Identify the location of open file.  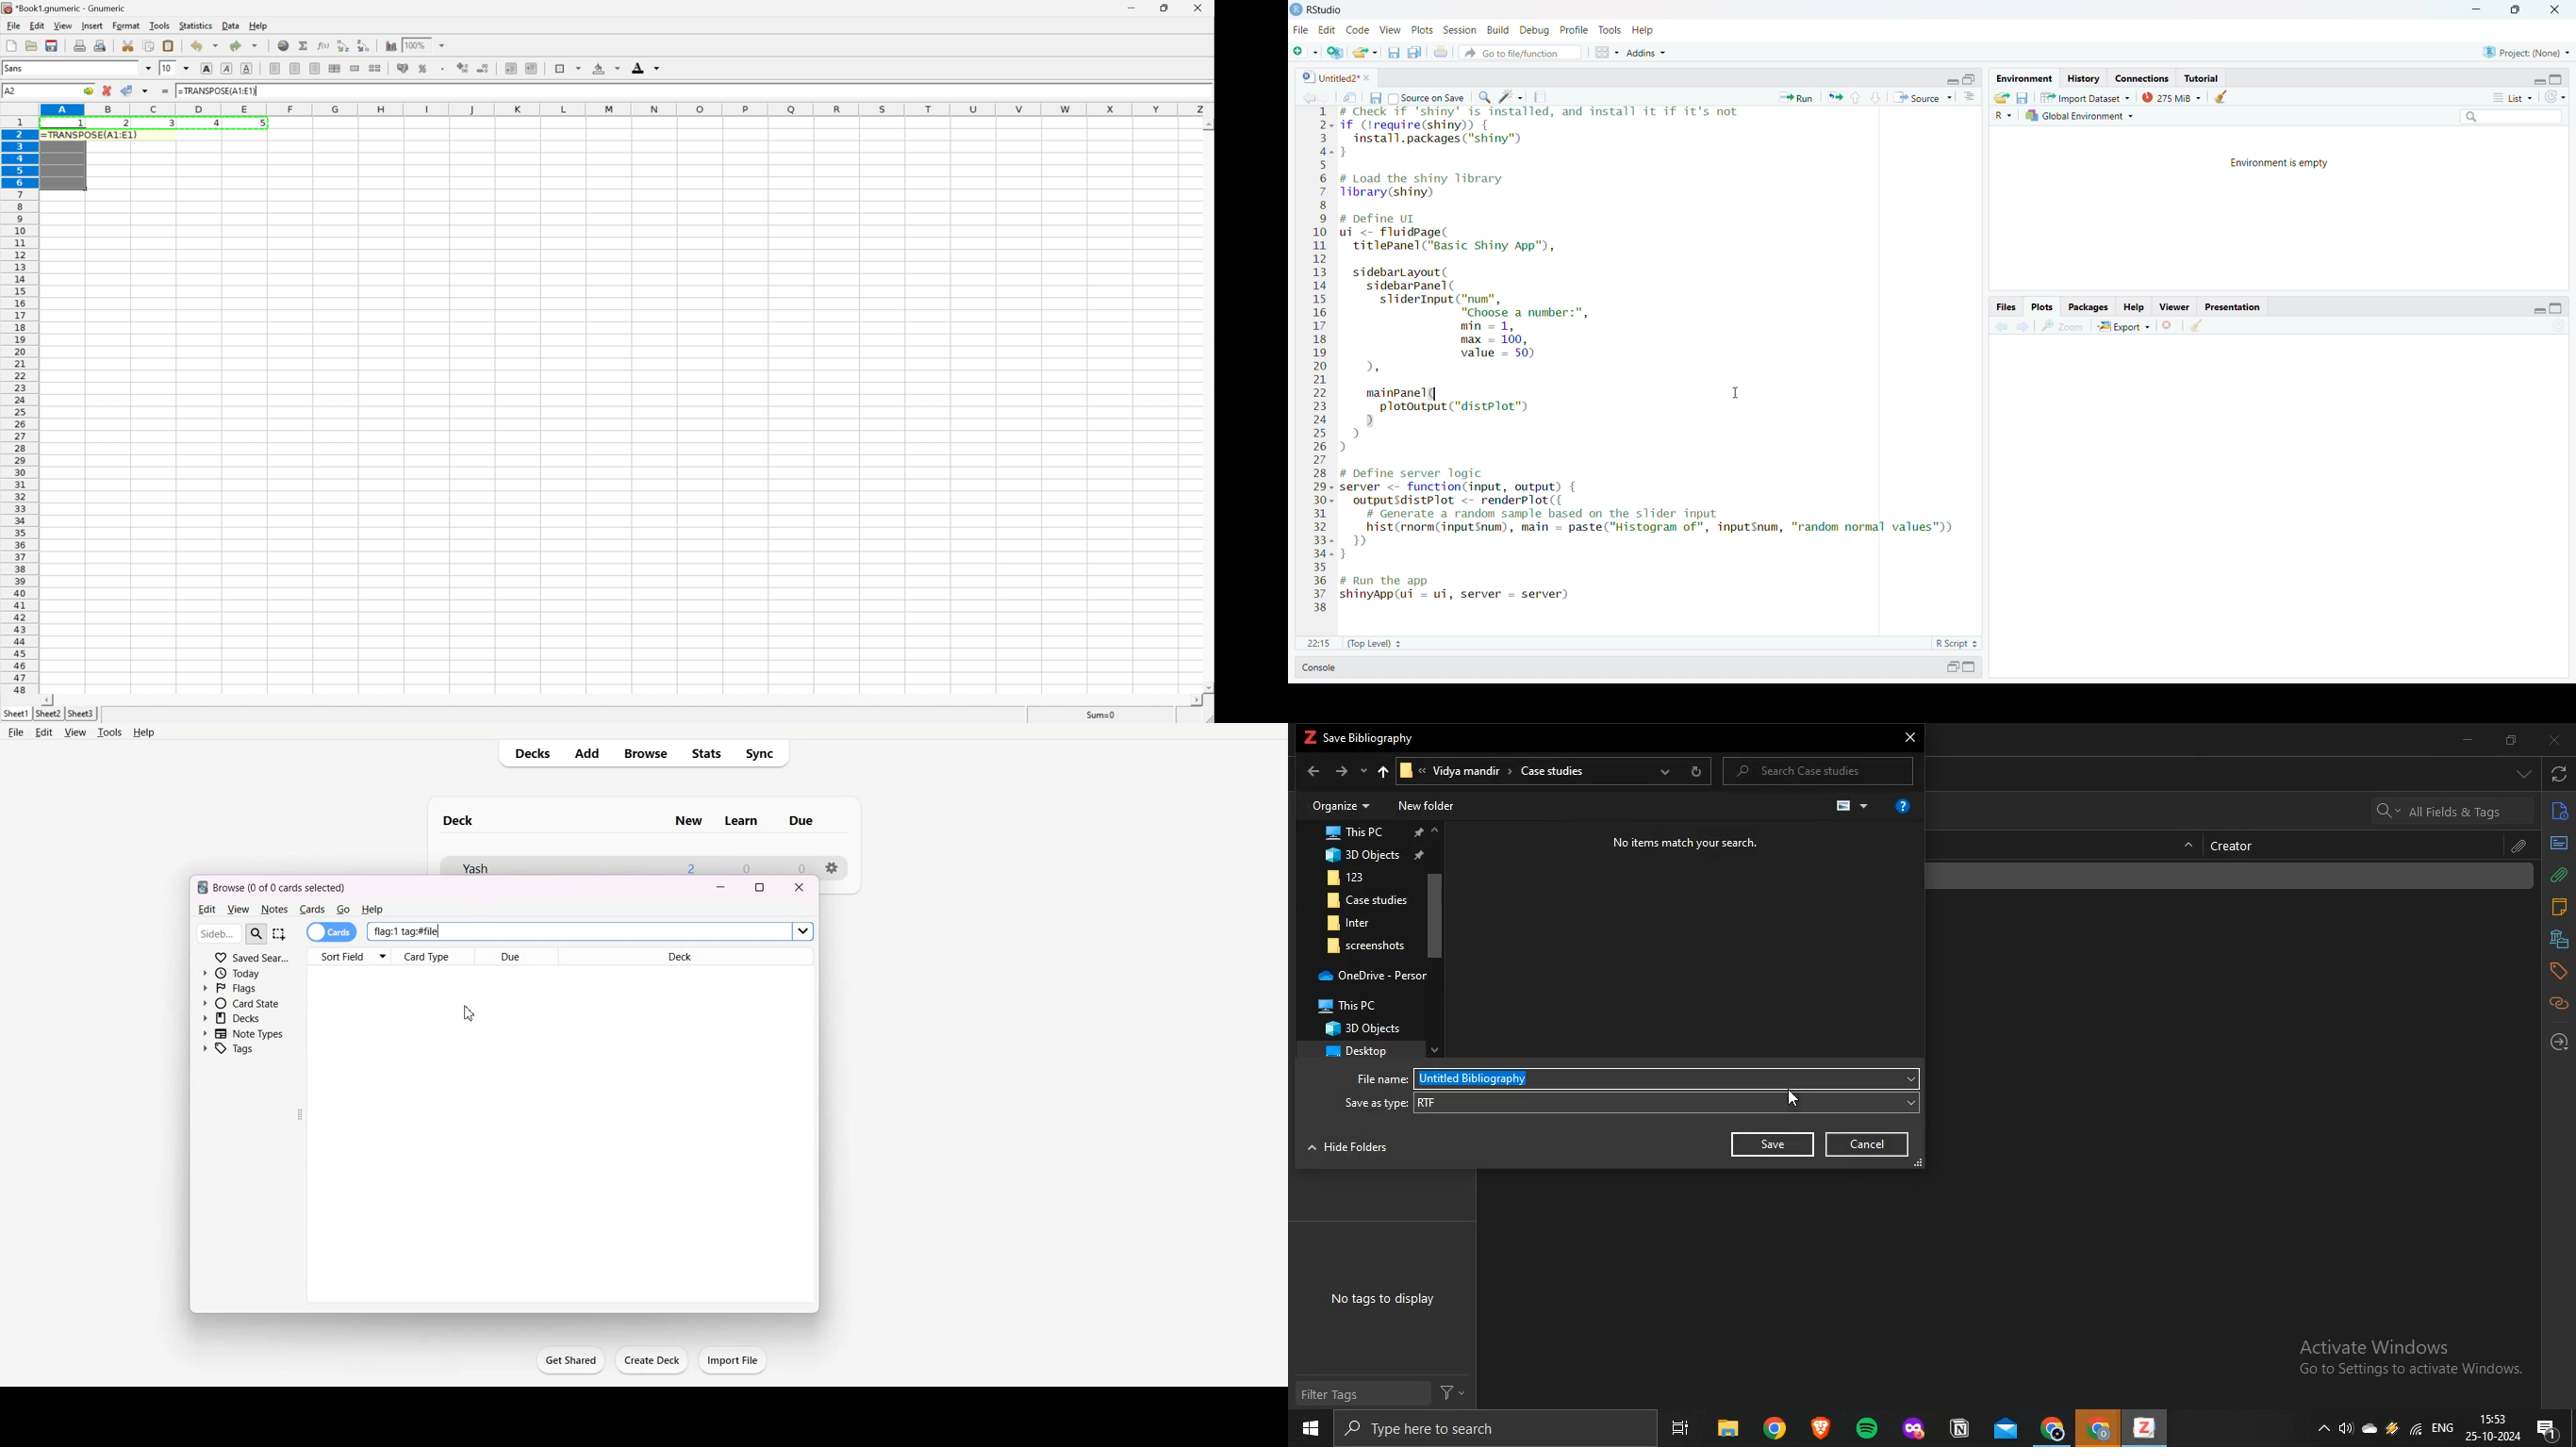
(1366, 53).